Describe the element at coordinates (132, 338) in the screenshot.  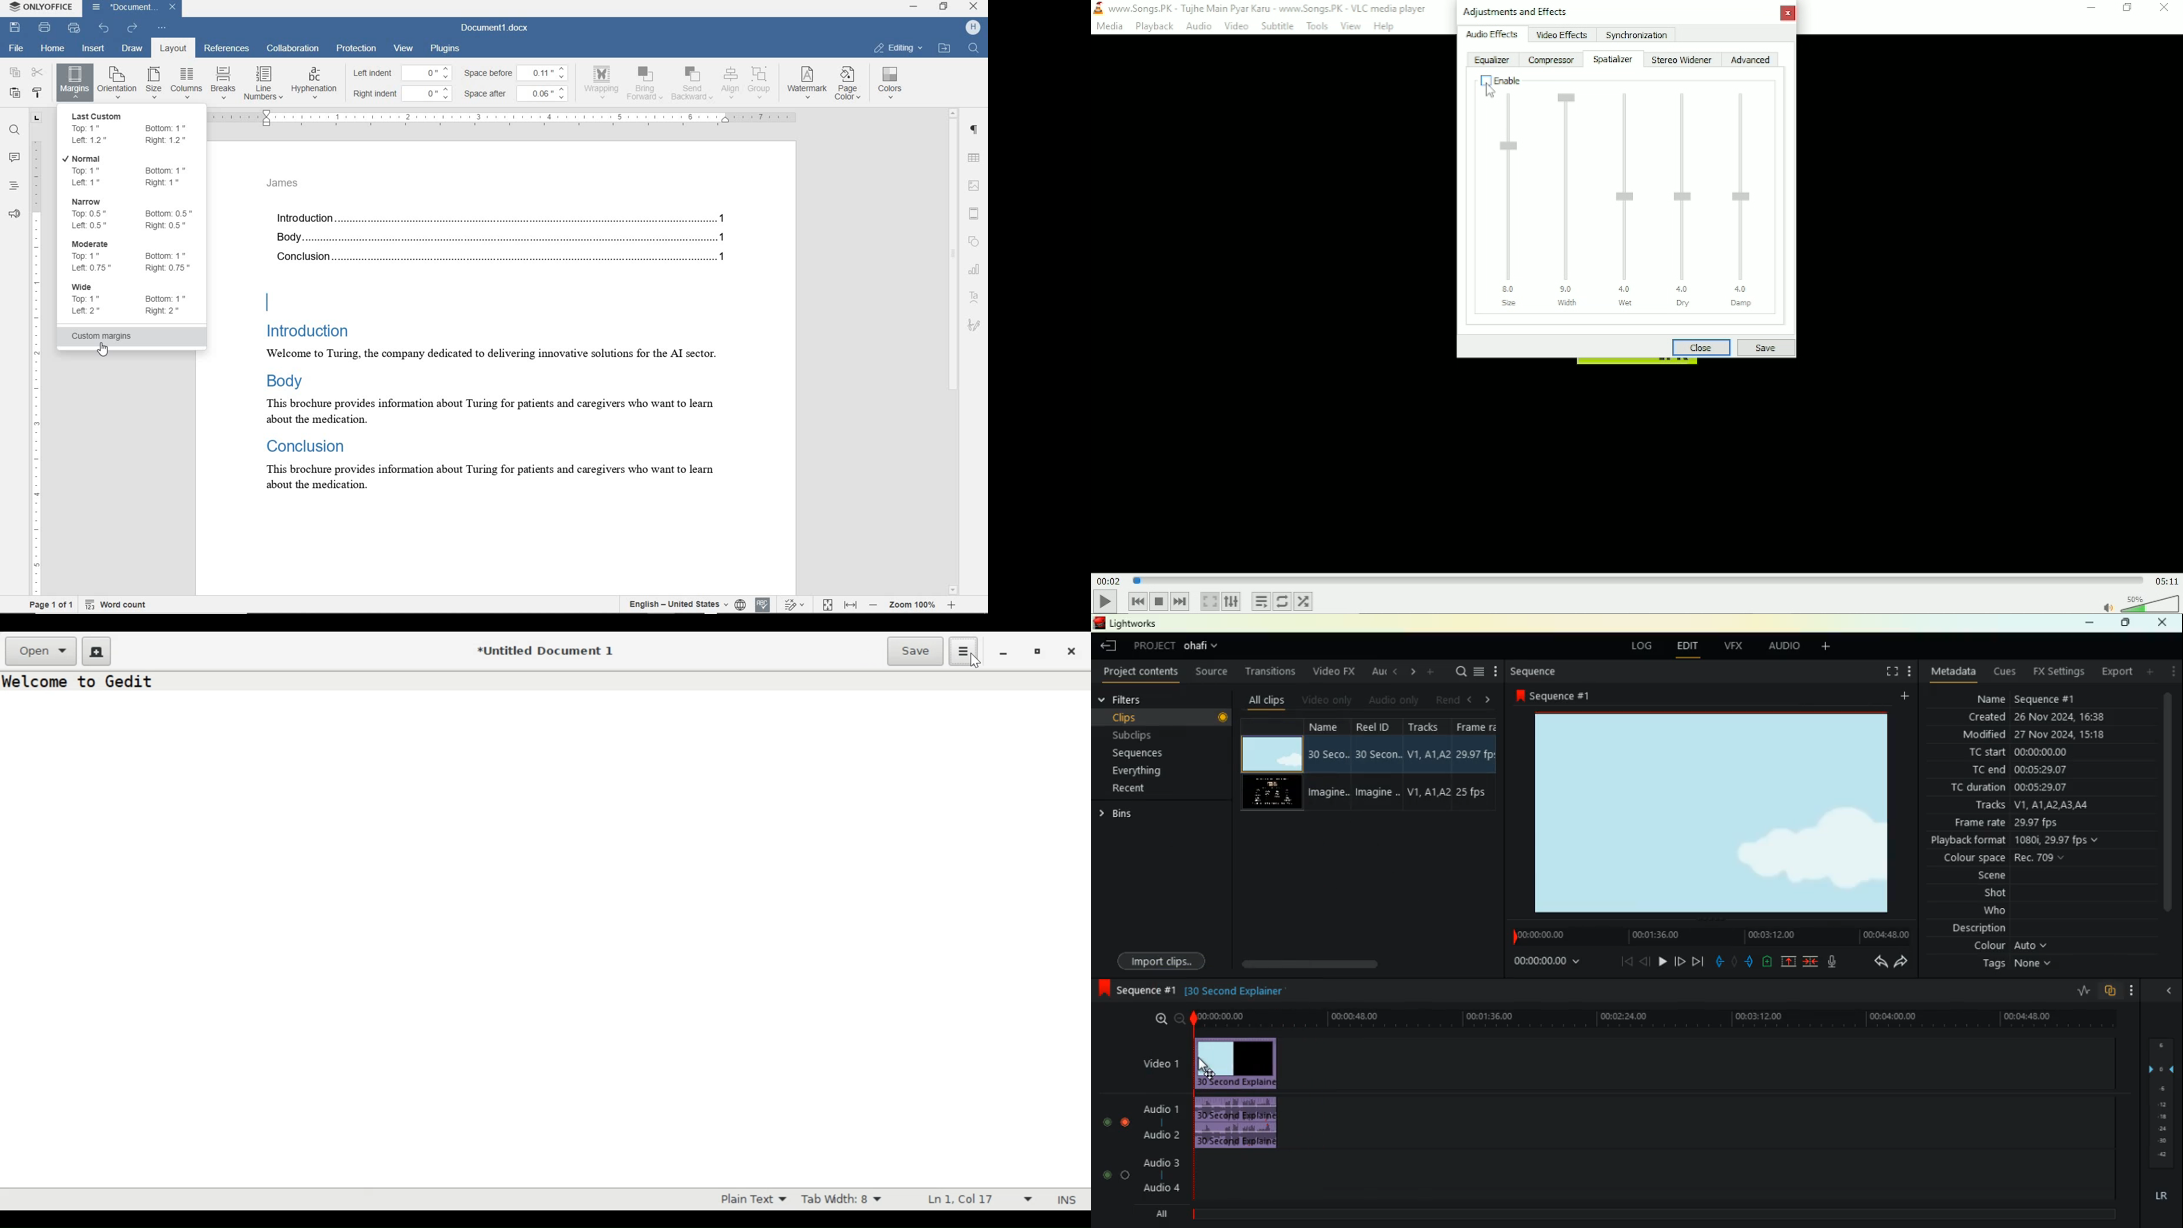
I see `custom margins` at that location.